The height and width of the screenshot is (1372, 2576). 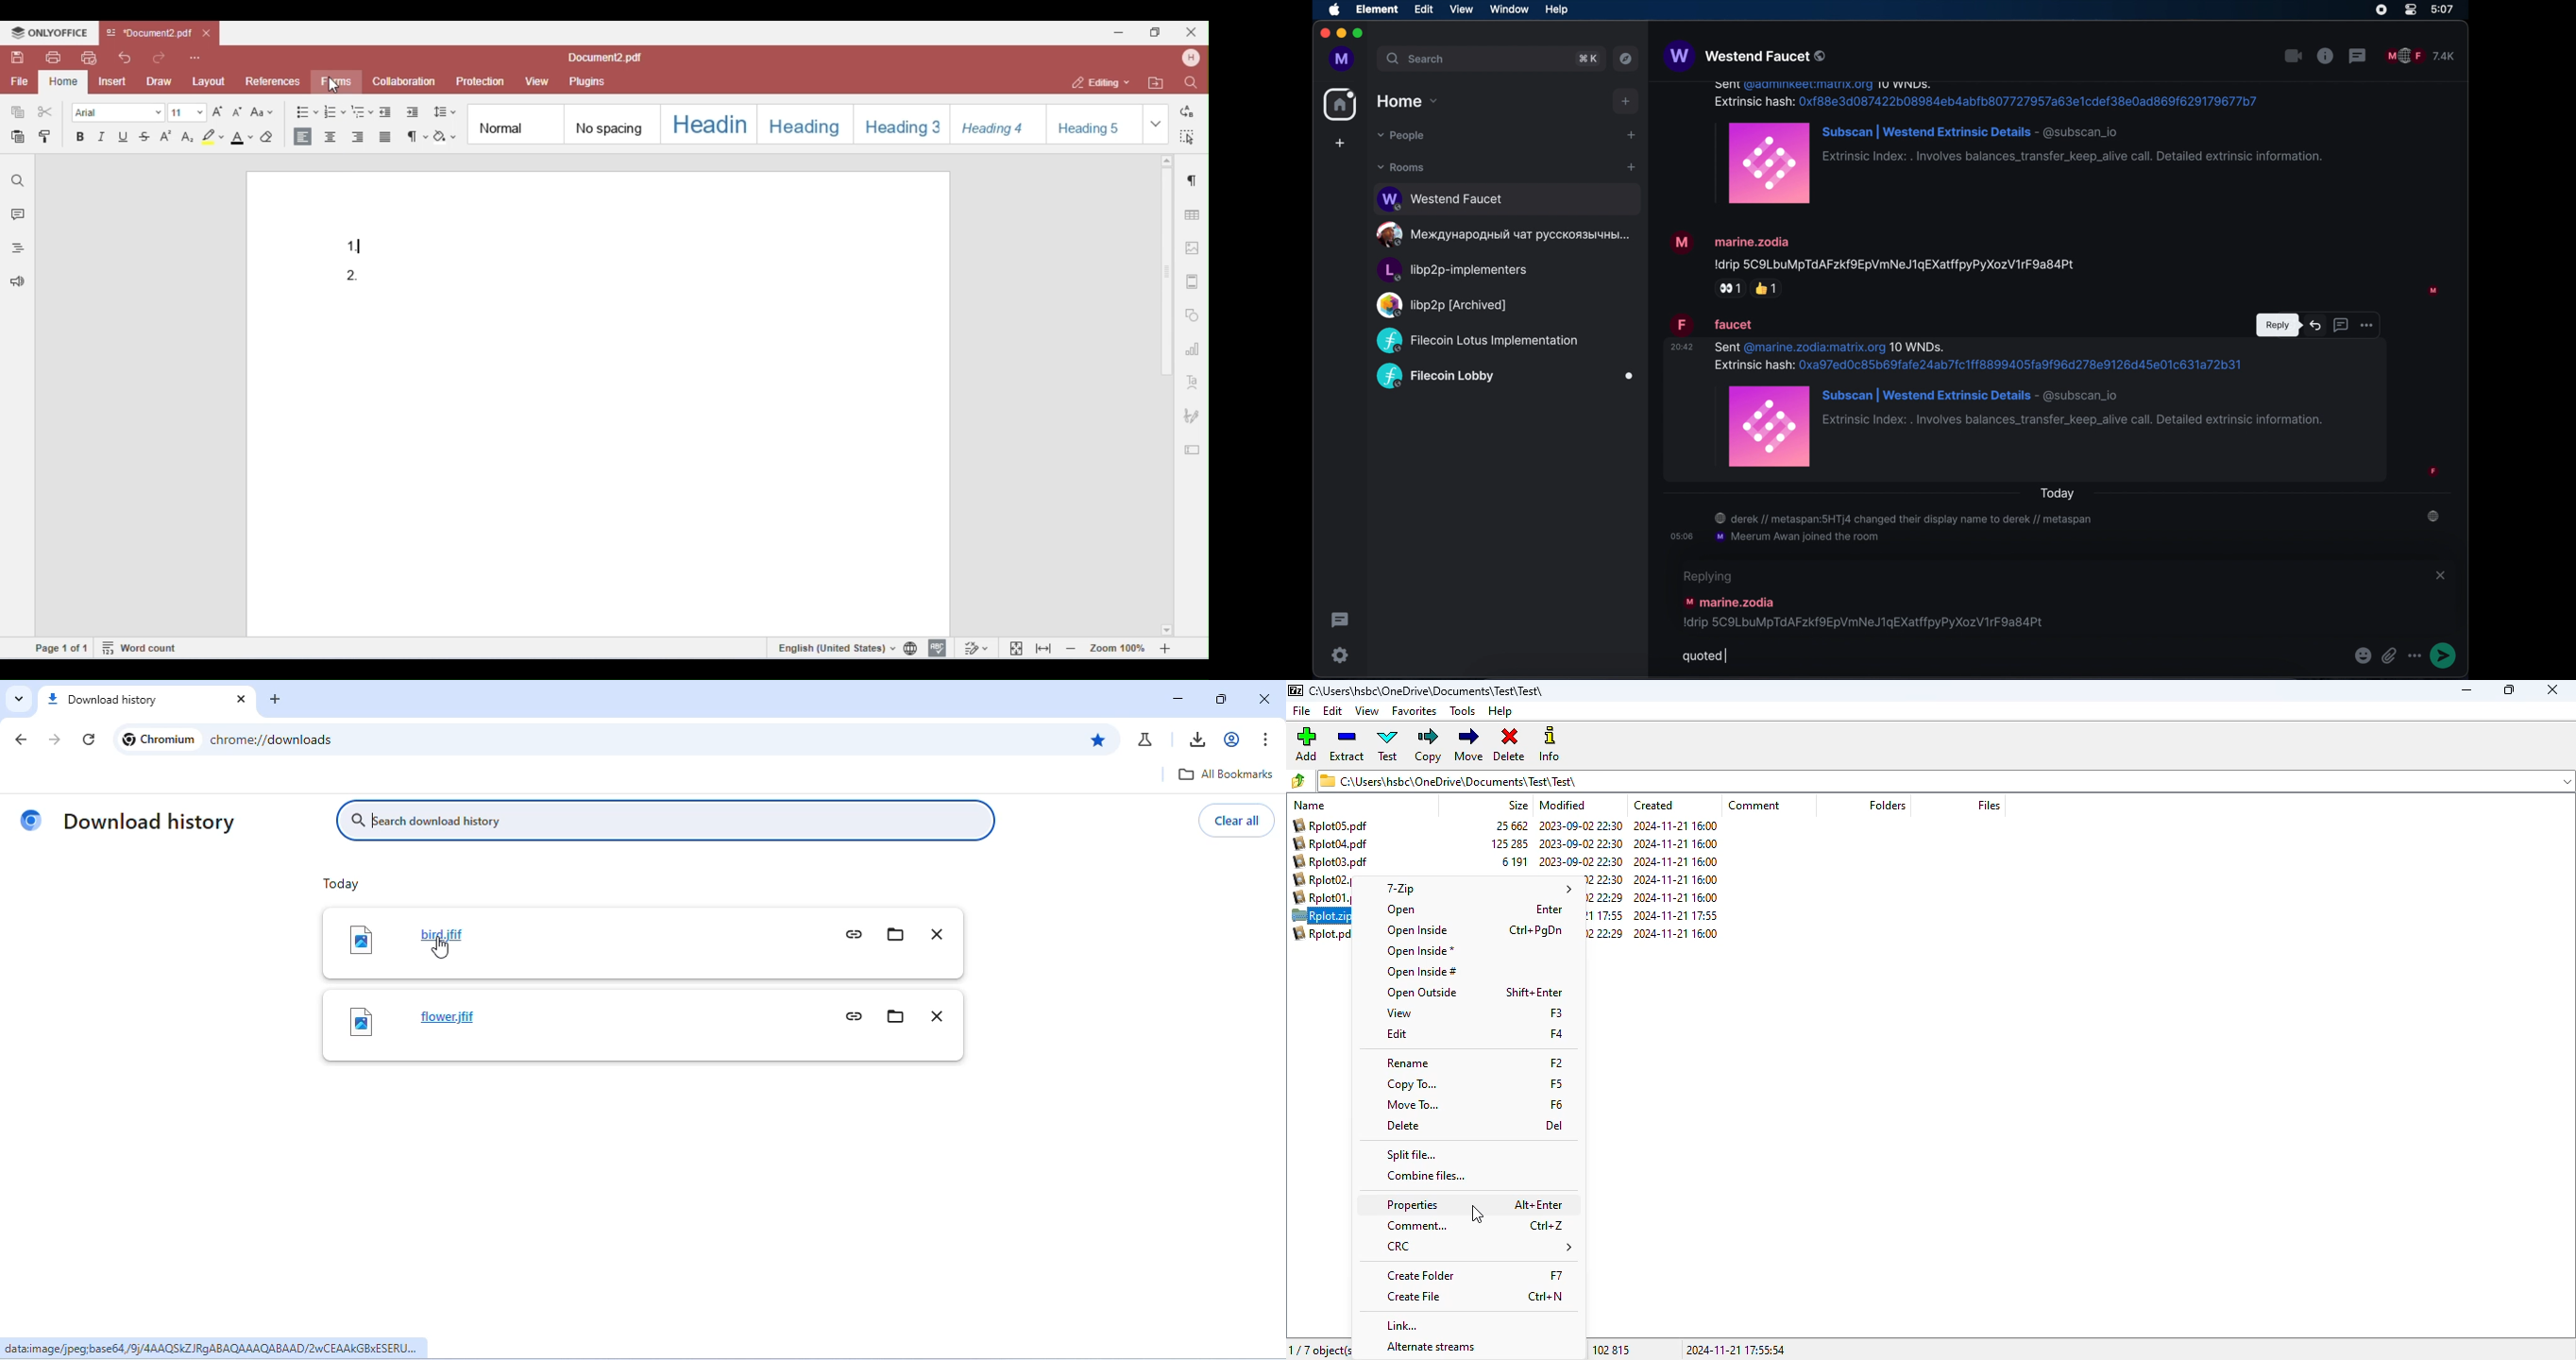 What do you see at coordinates (1412, 1155) in the screenshot?
I see `split file` at bounding box center [1412, 1155].